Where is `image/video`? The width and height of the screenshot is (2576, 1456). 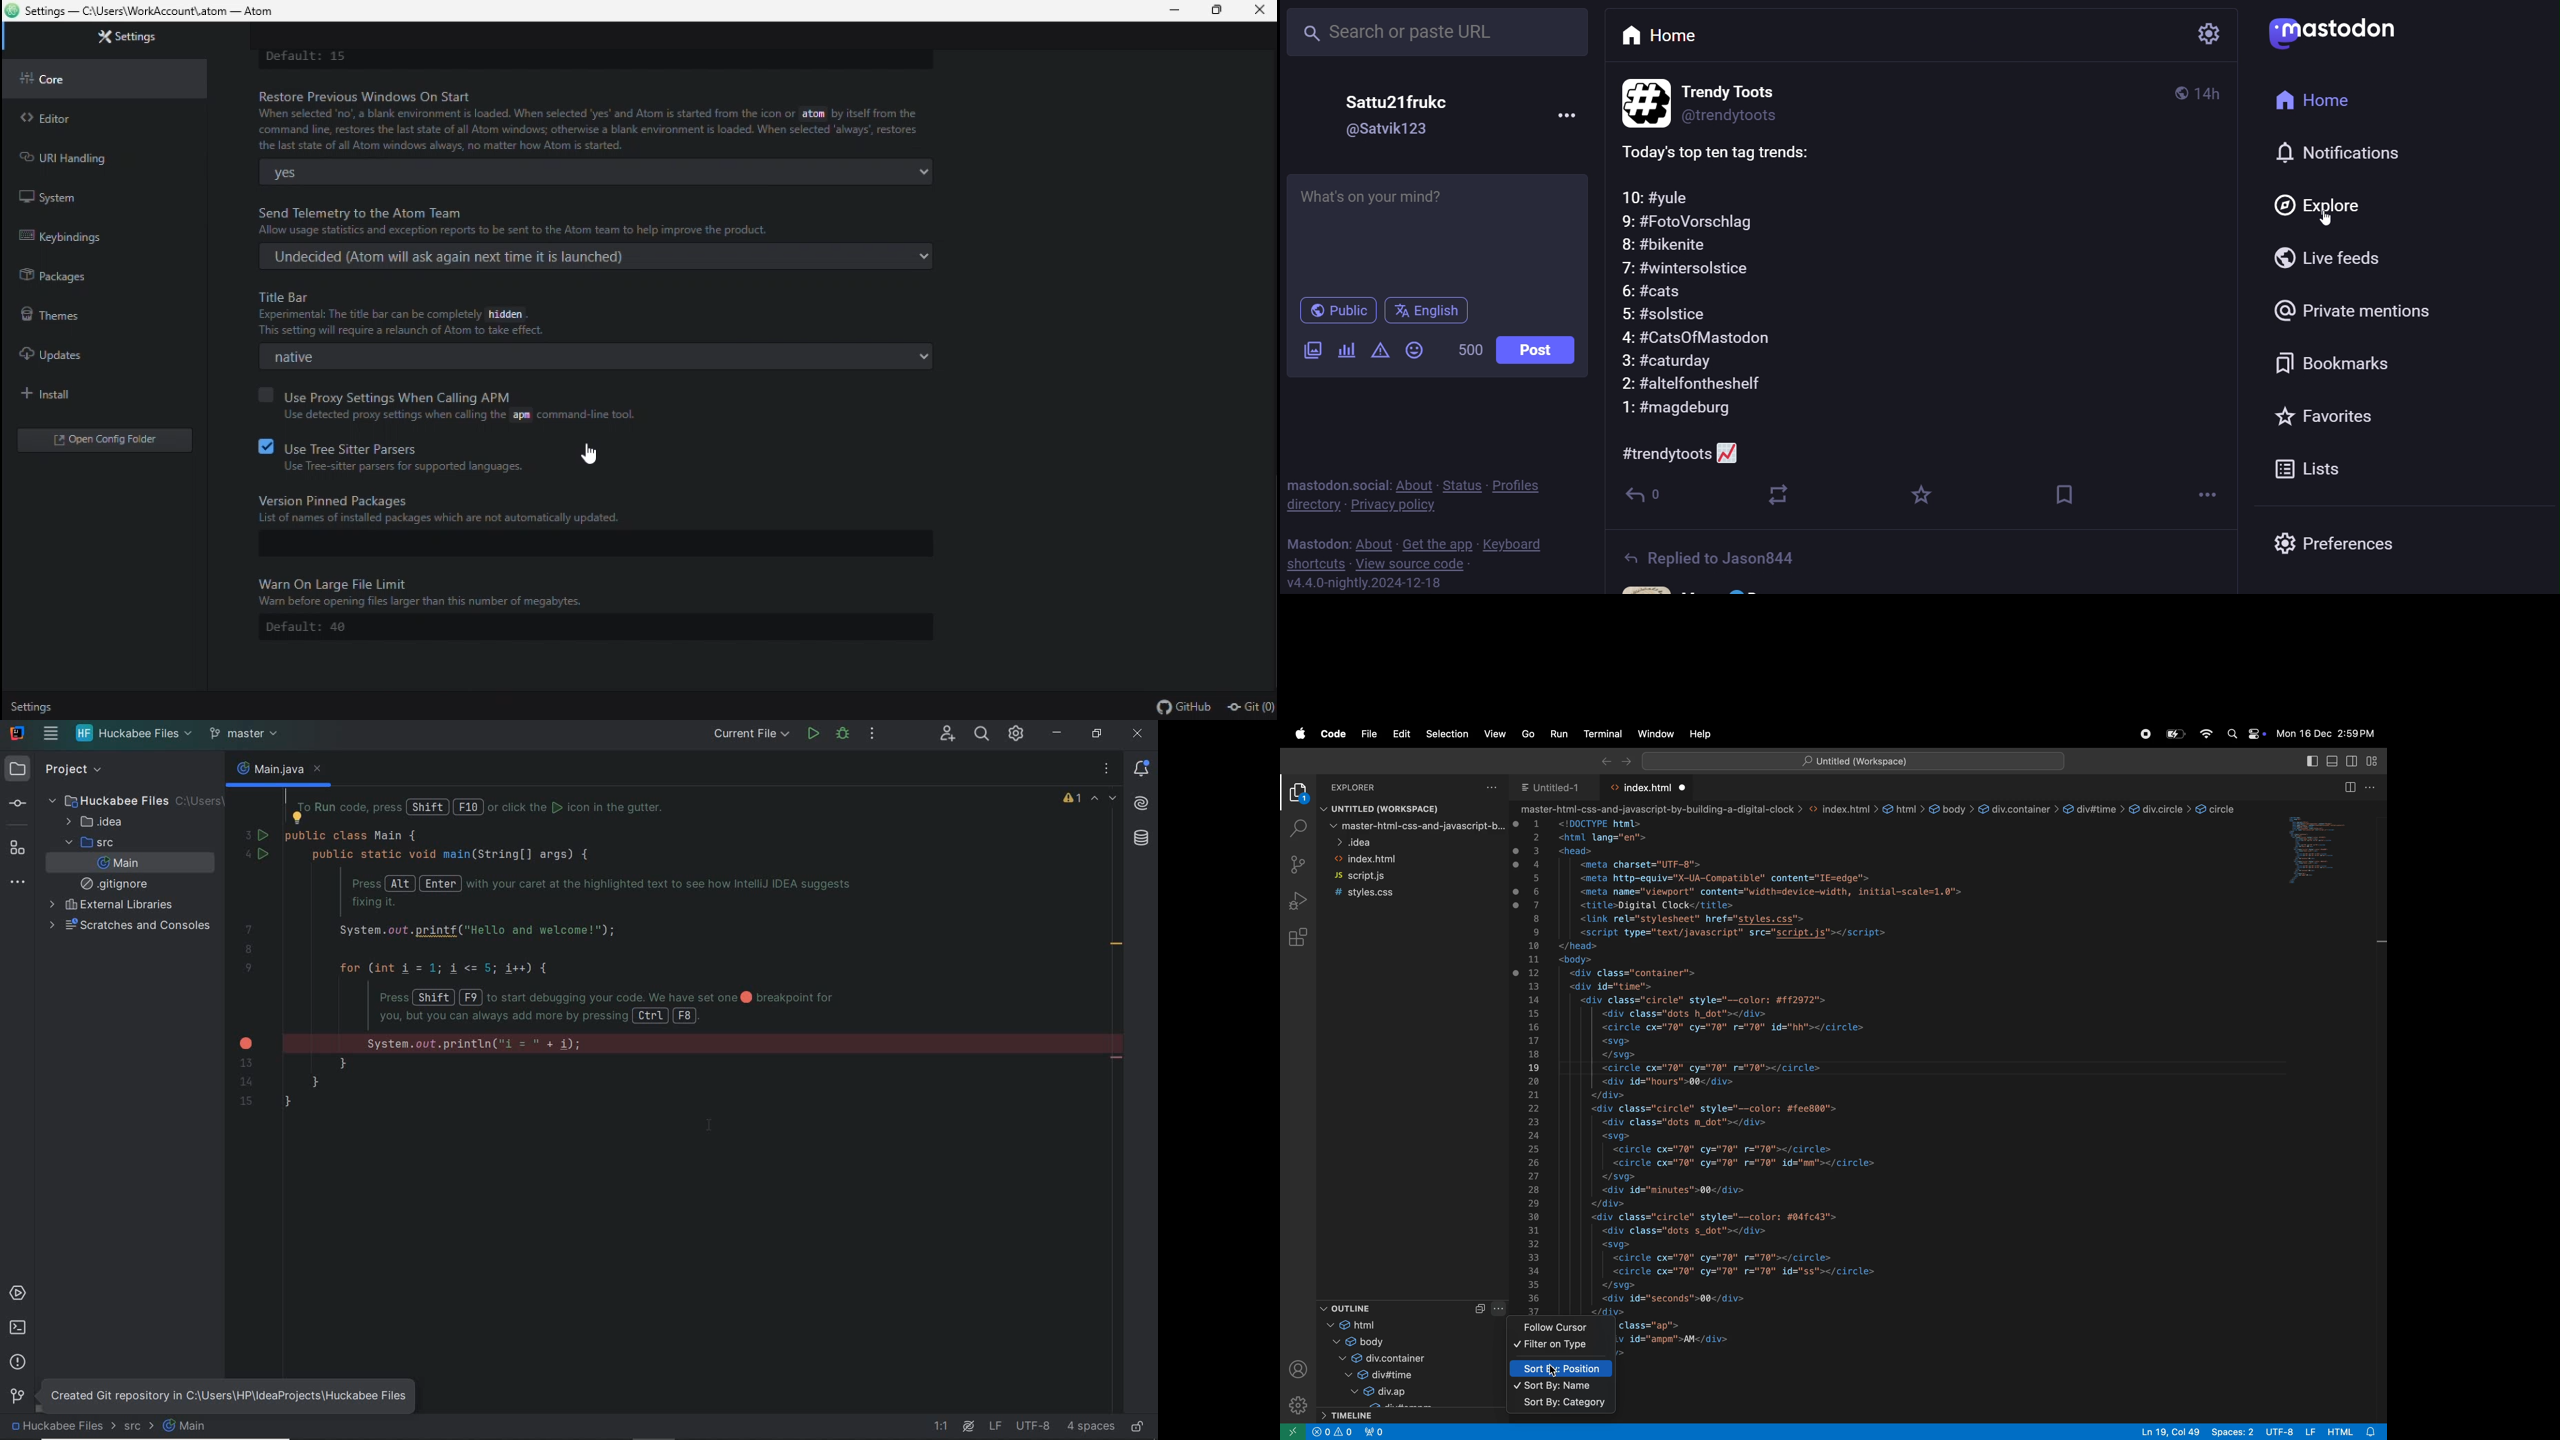 image/video is located at coordinates (1310, 350).